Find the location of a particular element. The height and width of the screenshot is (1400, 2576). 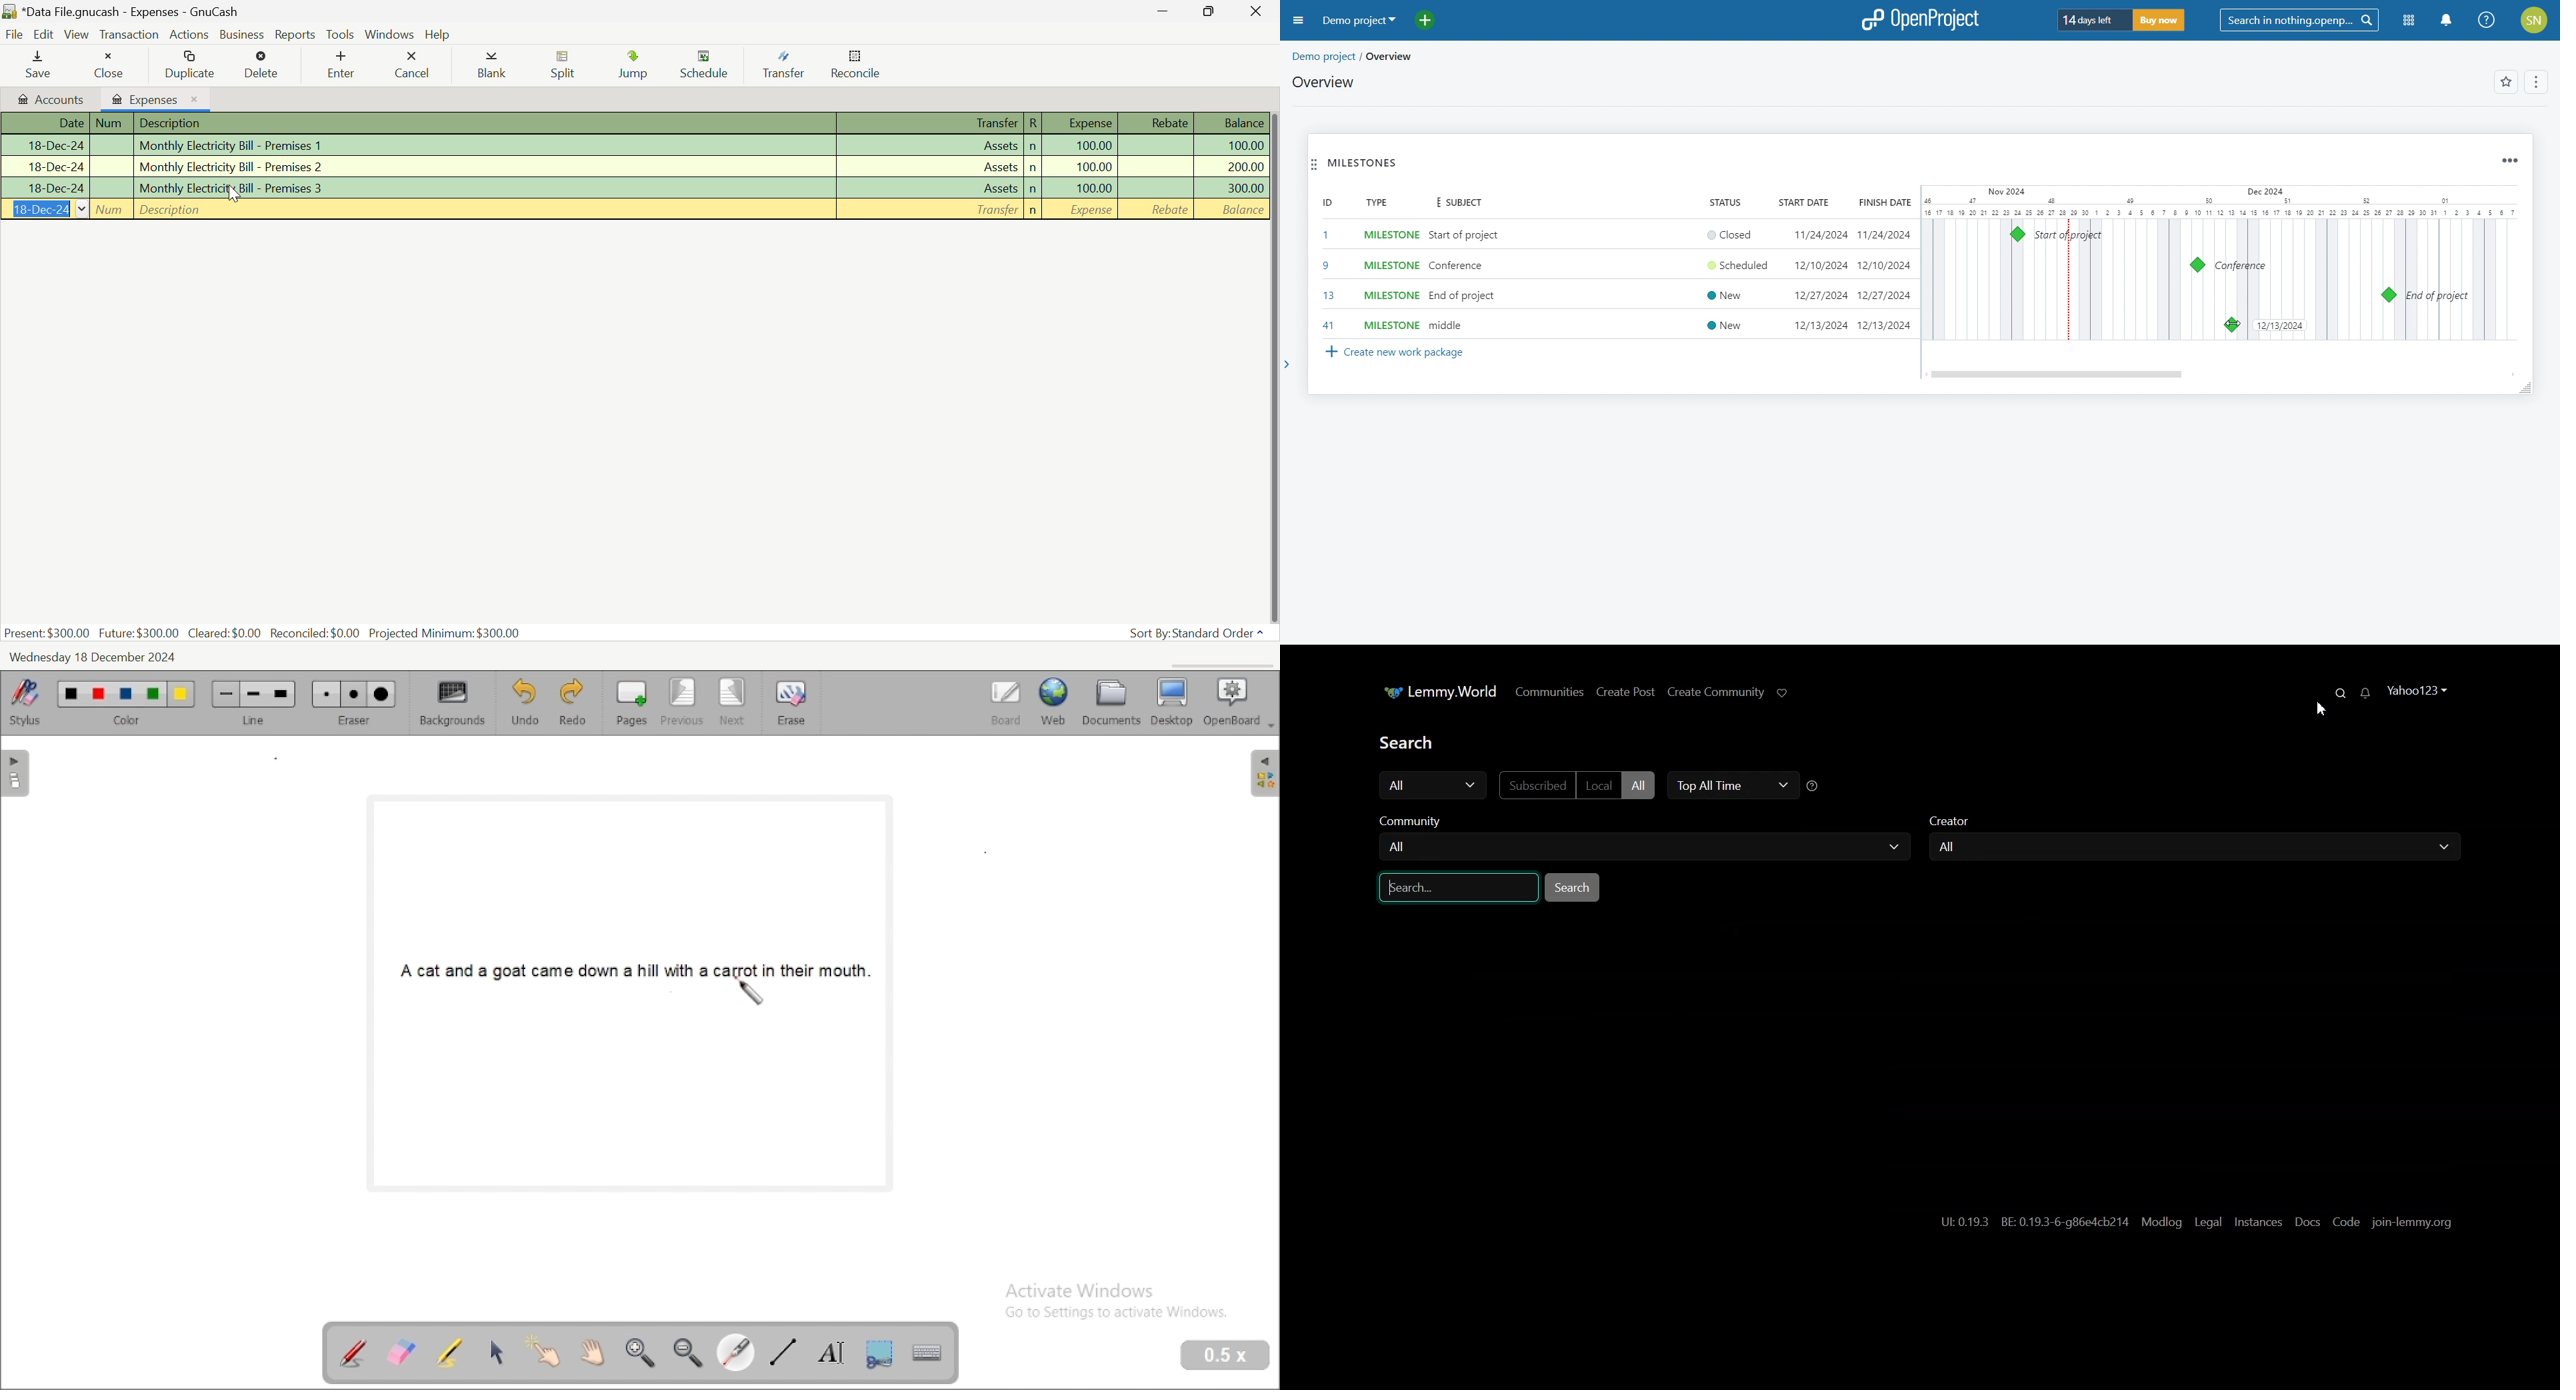

Cursor is located at coordinates (2323, 711).